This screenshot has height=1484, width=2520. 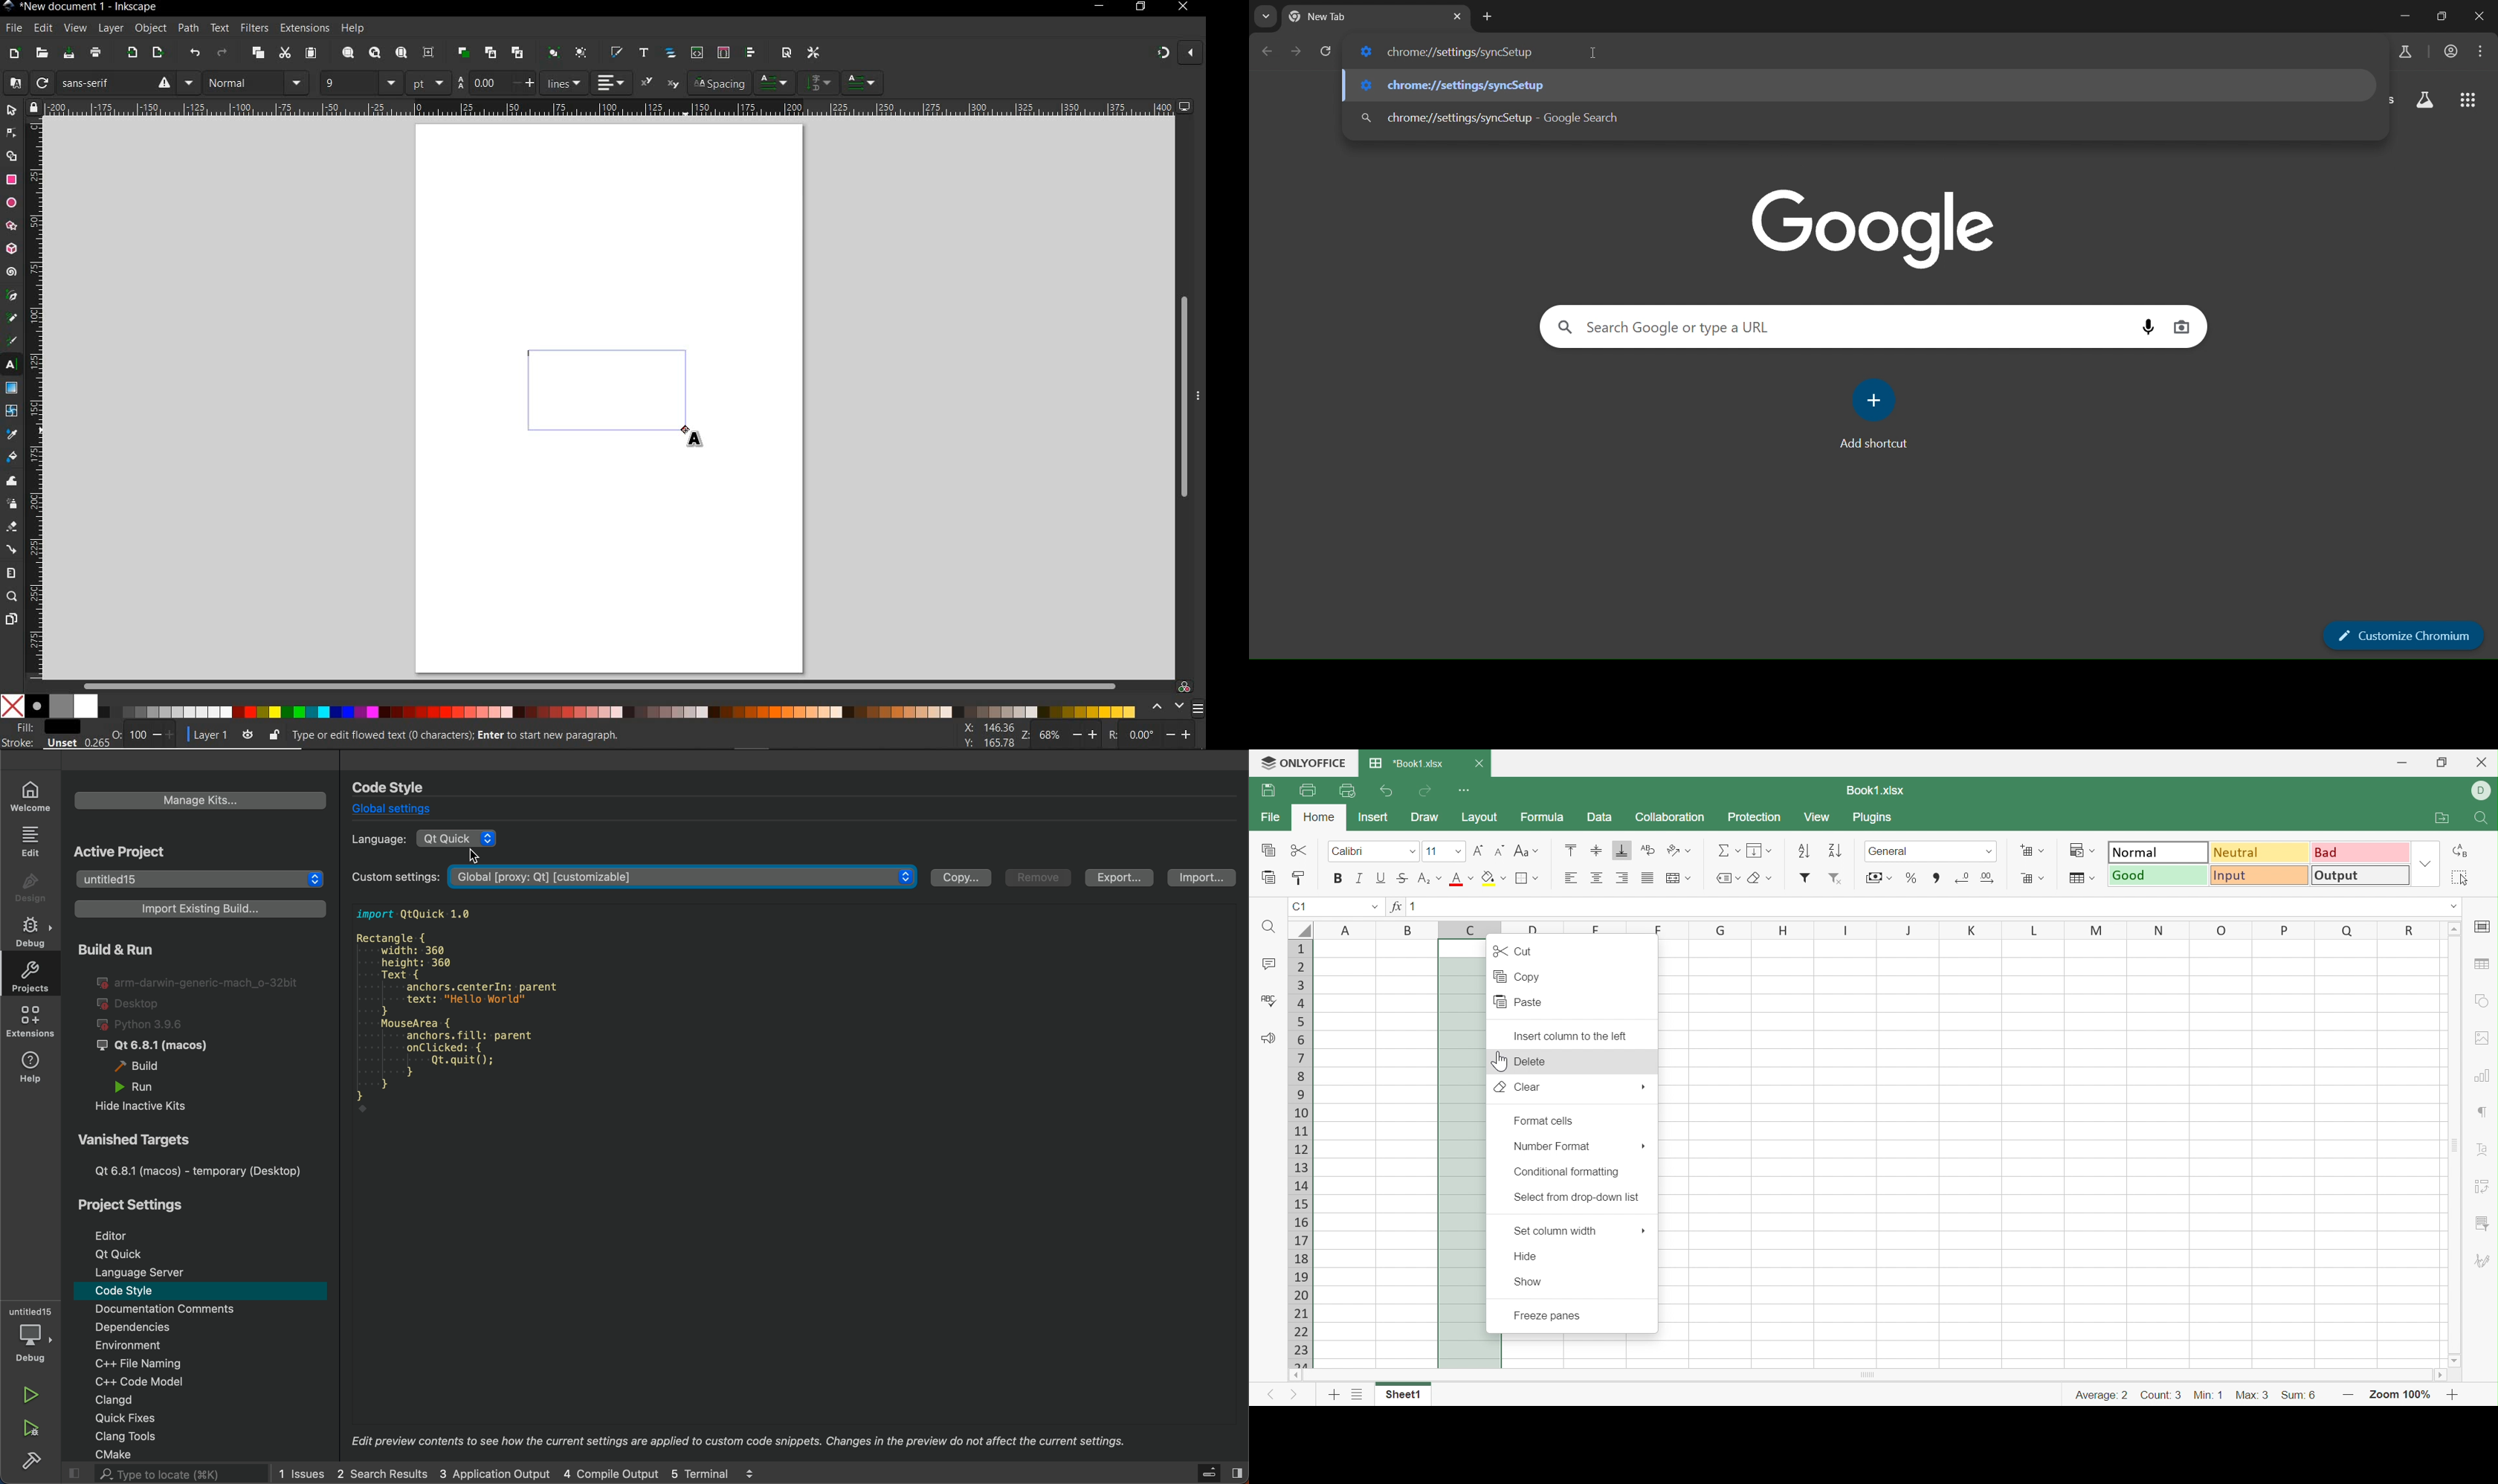 What do you see at coordinates (2481, 1113) in the screenshot?
I see `Paragraph settings` at bounding box center [2481, 1113].